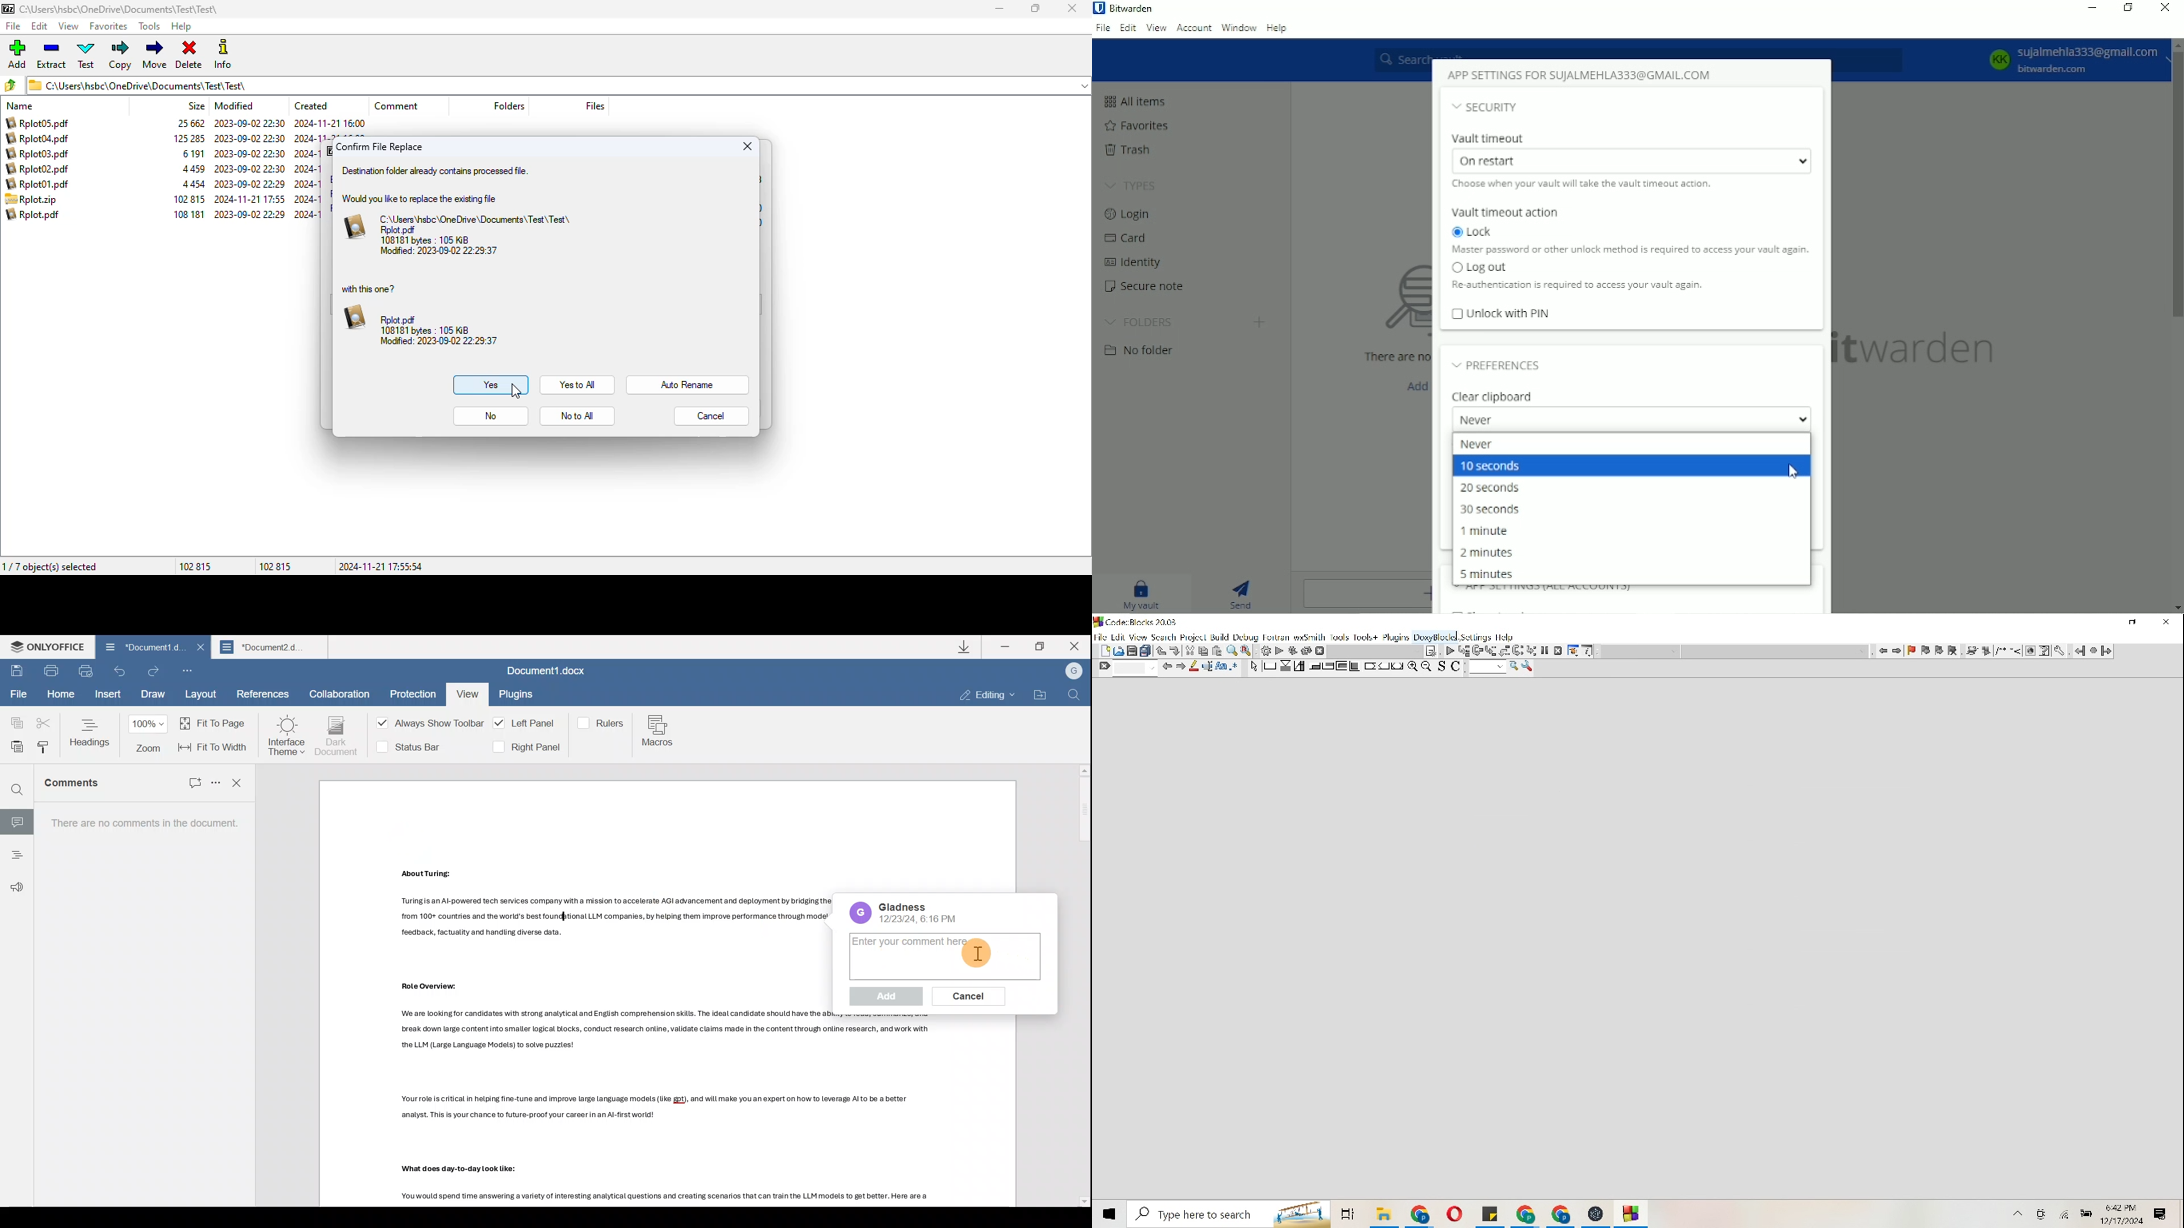 The image size is (2184, 1232). Describe the element at coordinates (1384, 666) in the screenshot. I see `Shift to left,right or middle` at that location.